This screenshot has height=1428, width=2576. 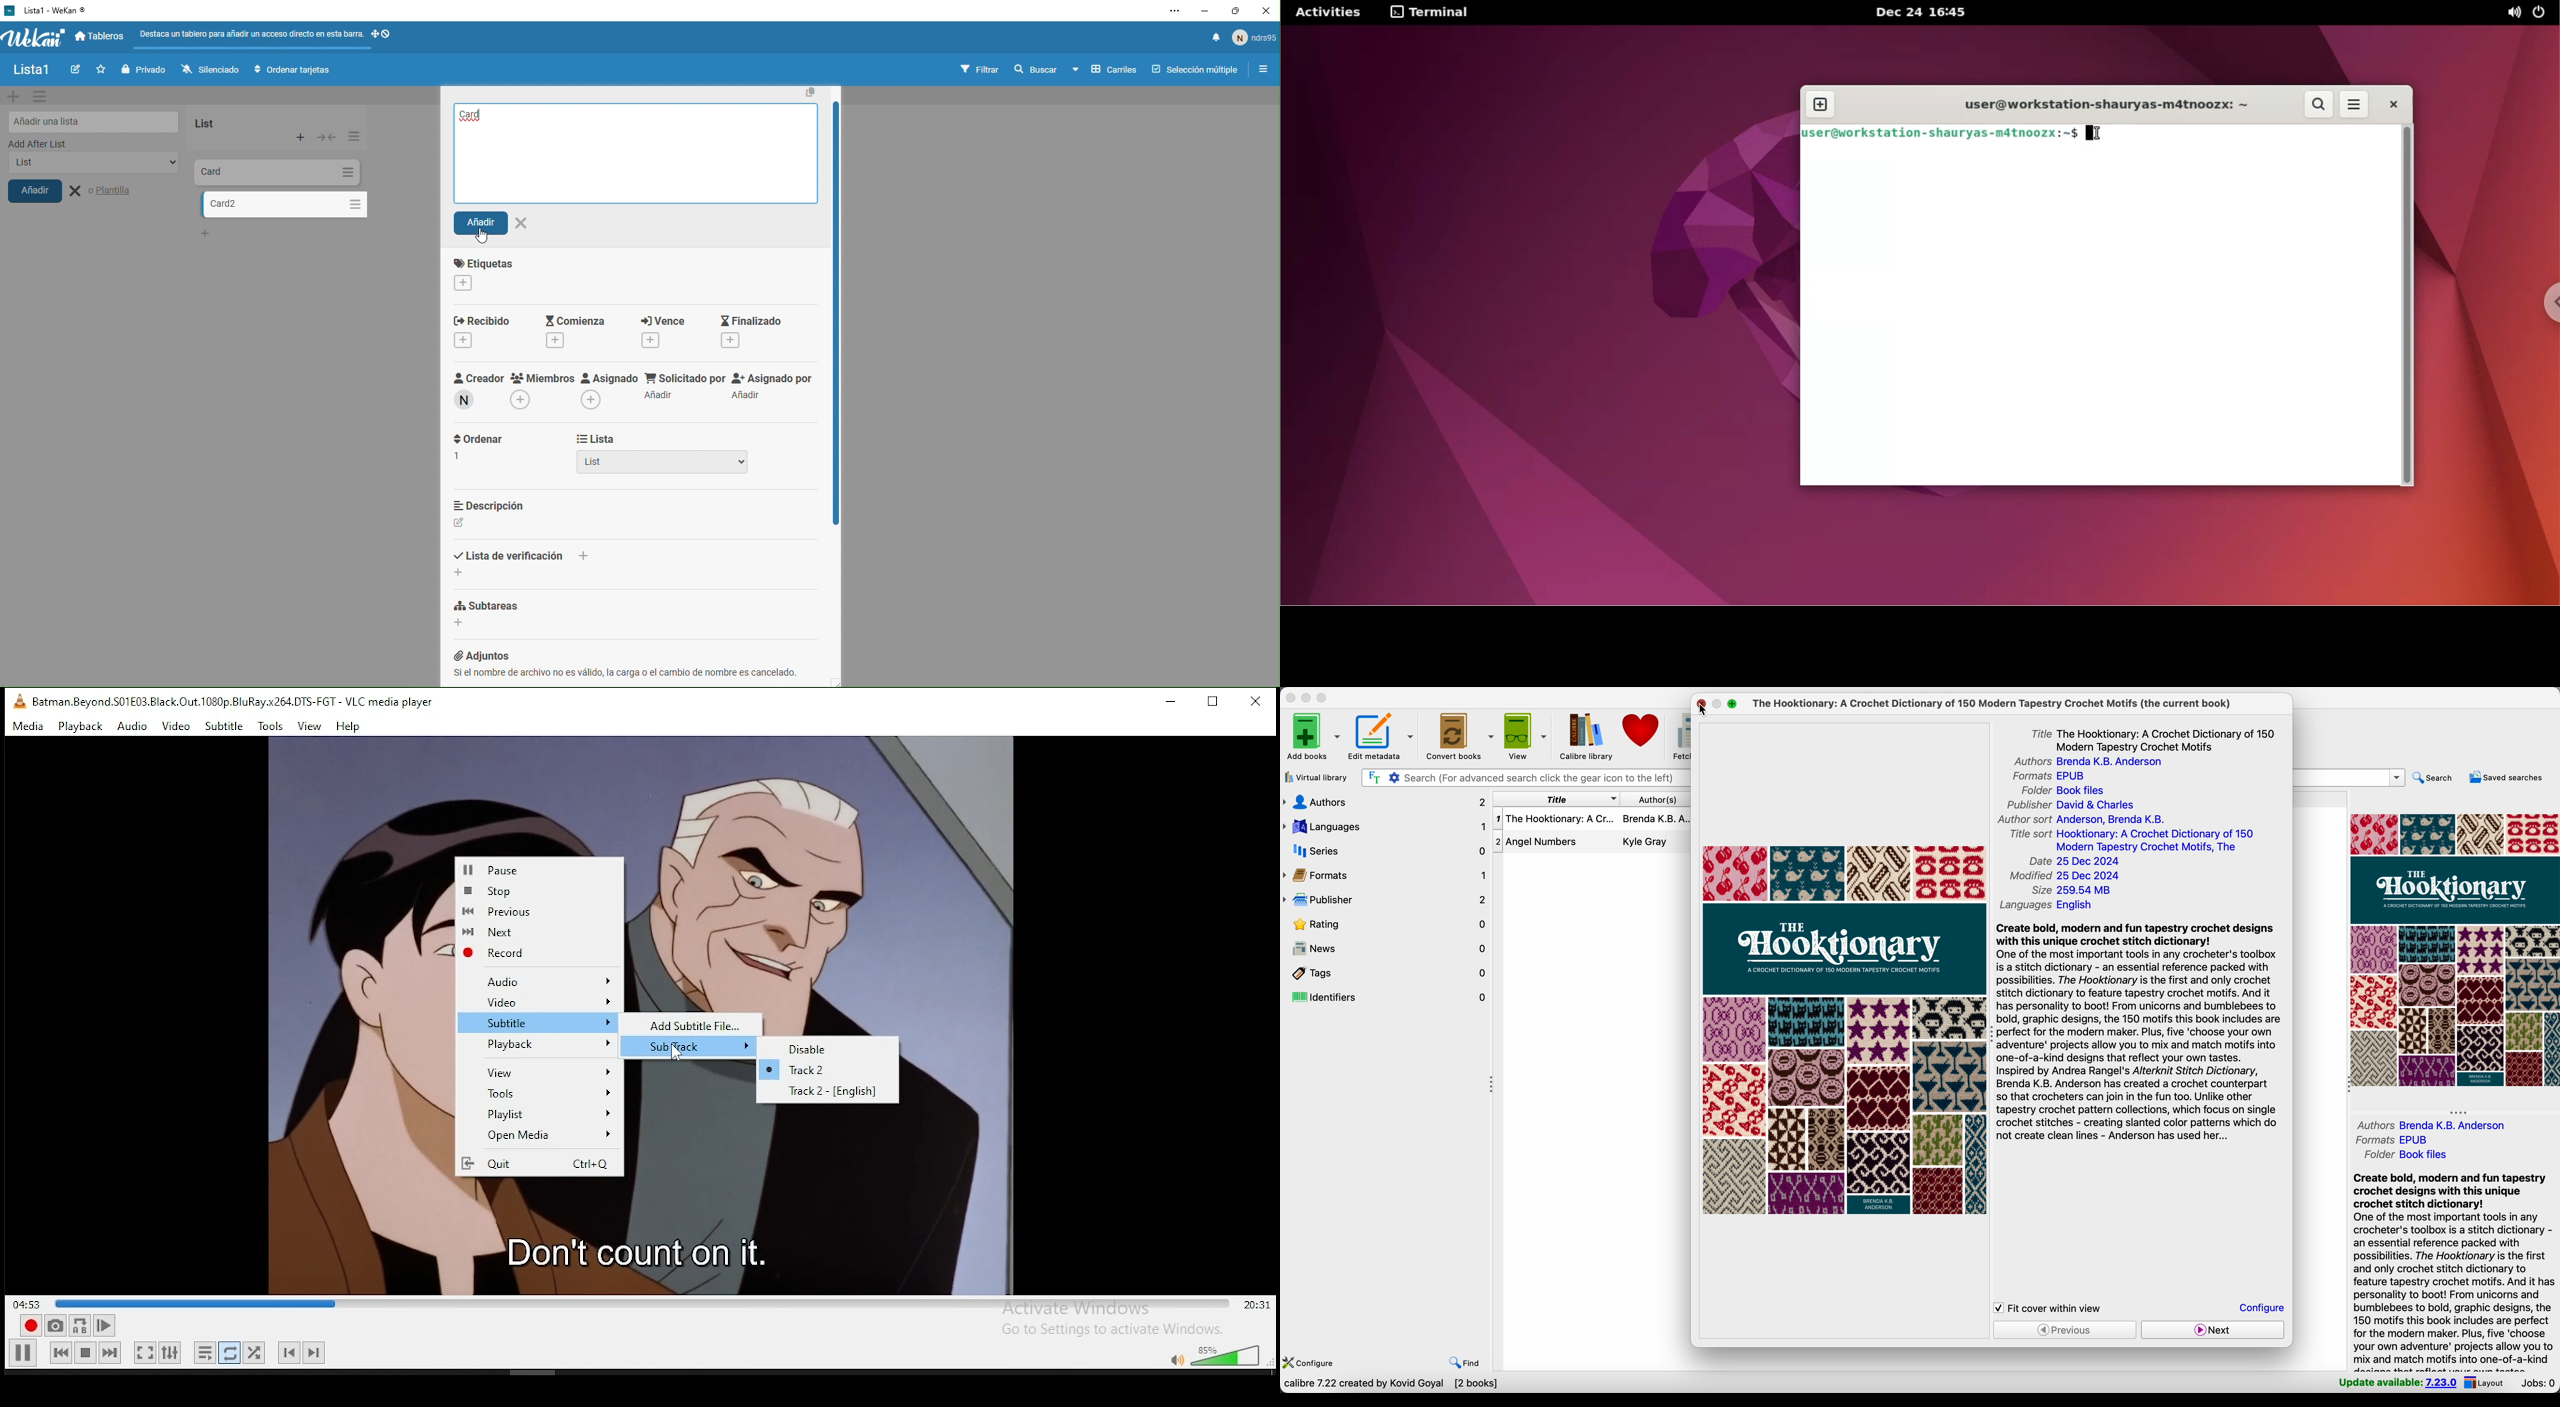 I want to click on data, so click(x=1390, y=1385).